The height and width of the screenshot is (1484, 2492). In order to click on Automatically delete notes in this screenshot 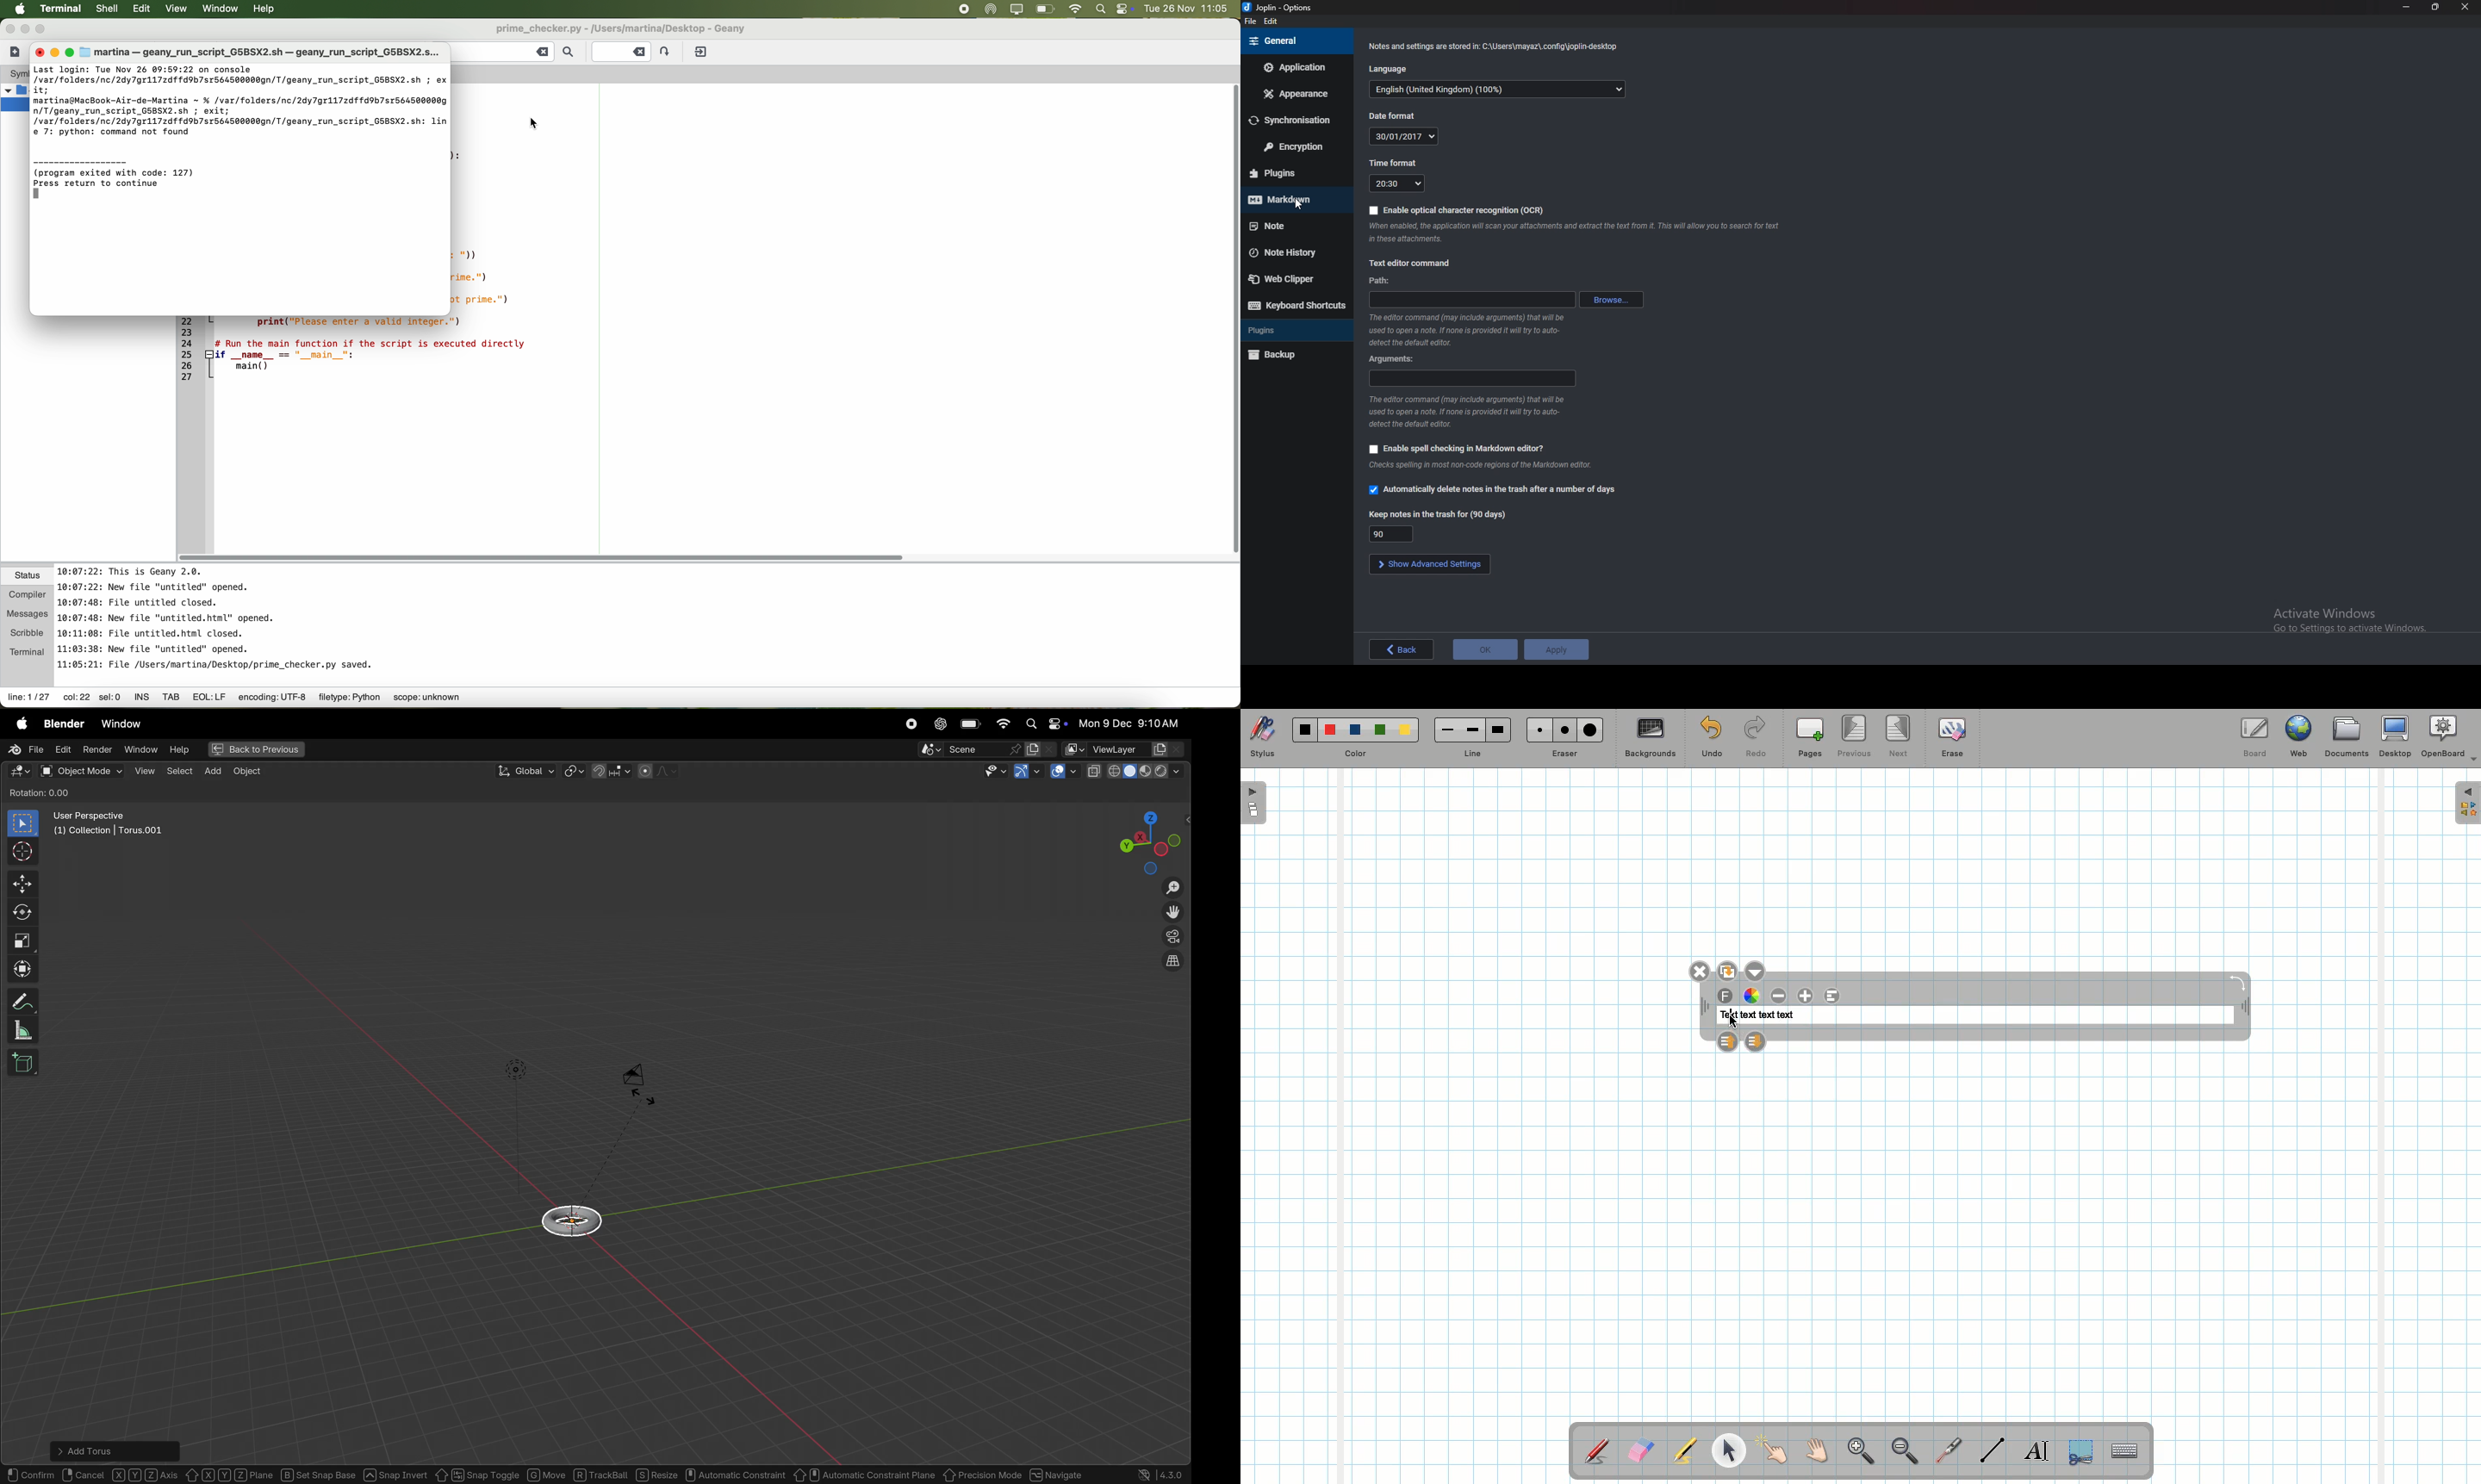, I will do `click(1492, 490)`.